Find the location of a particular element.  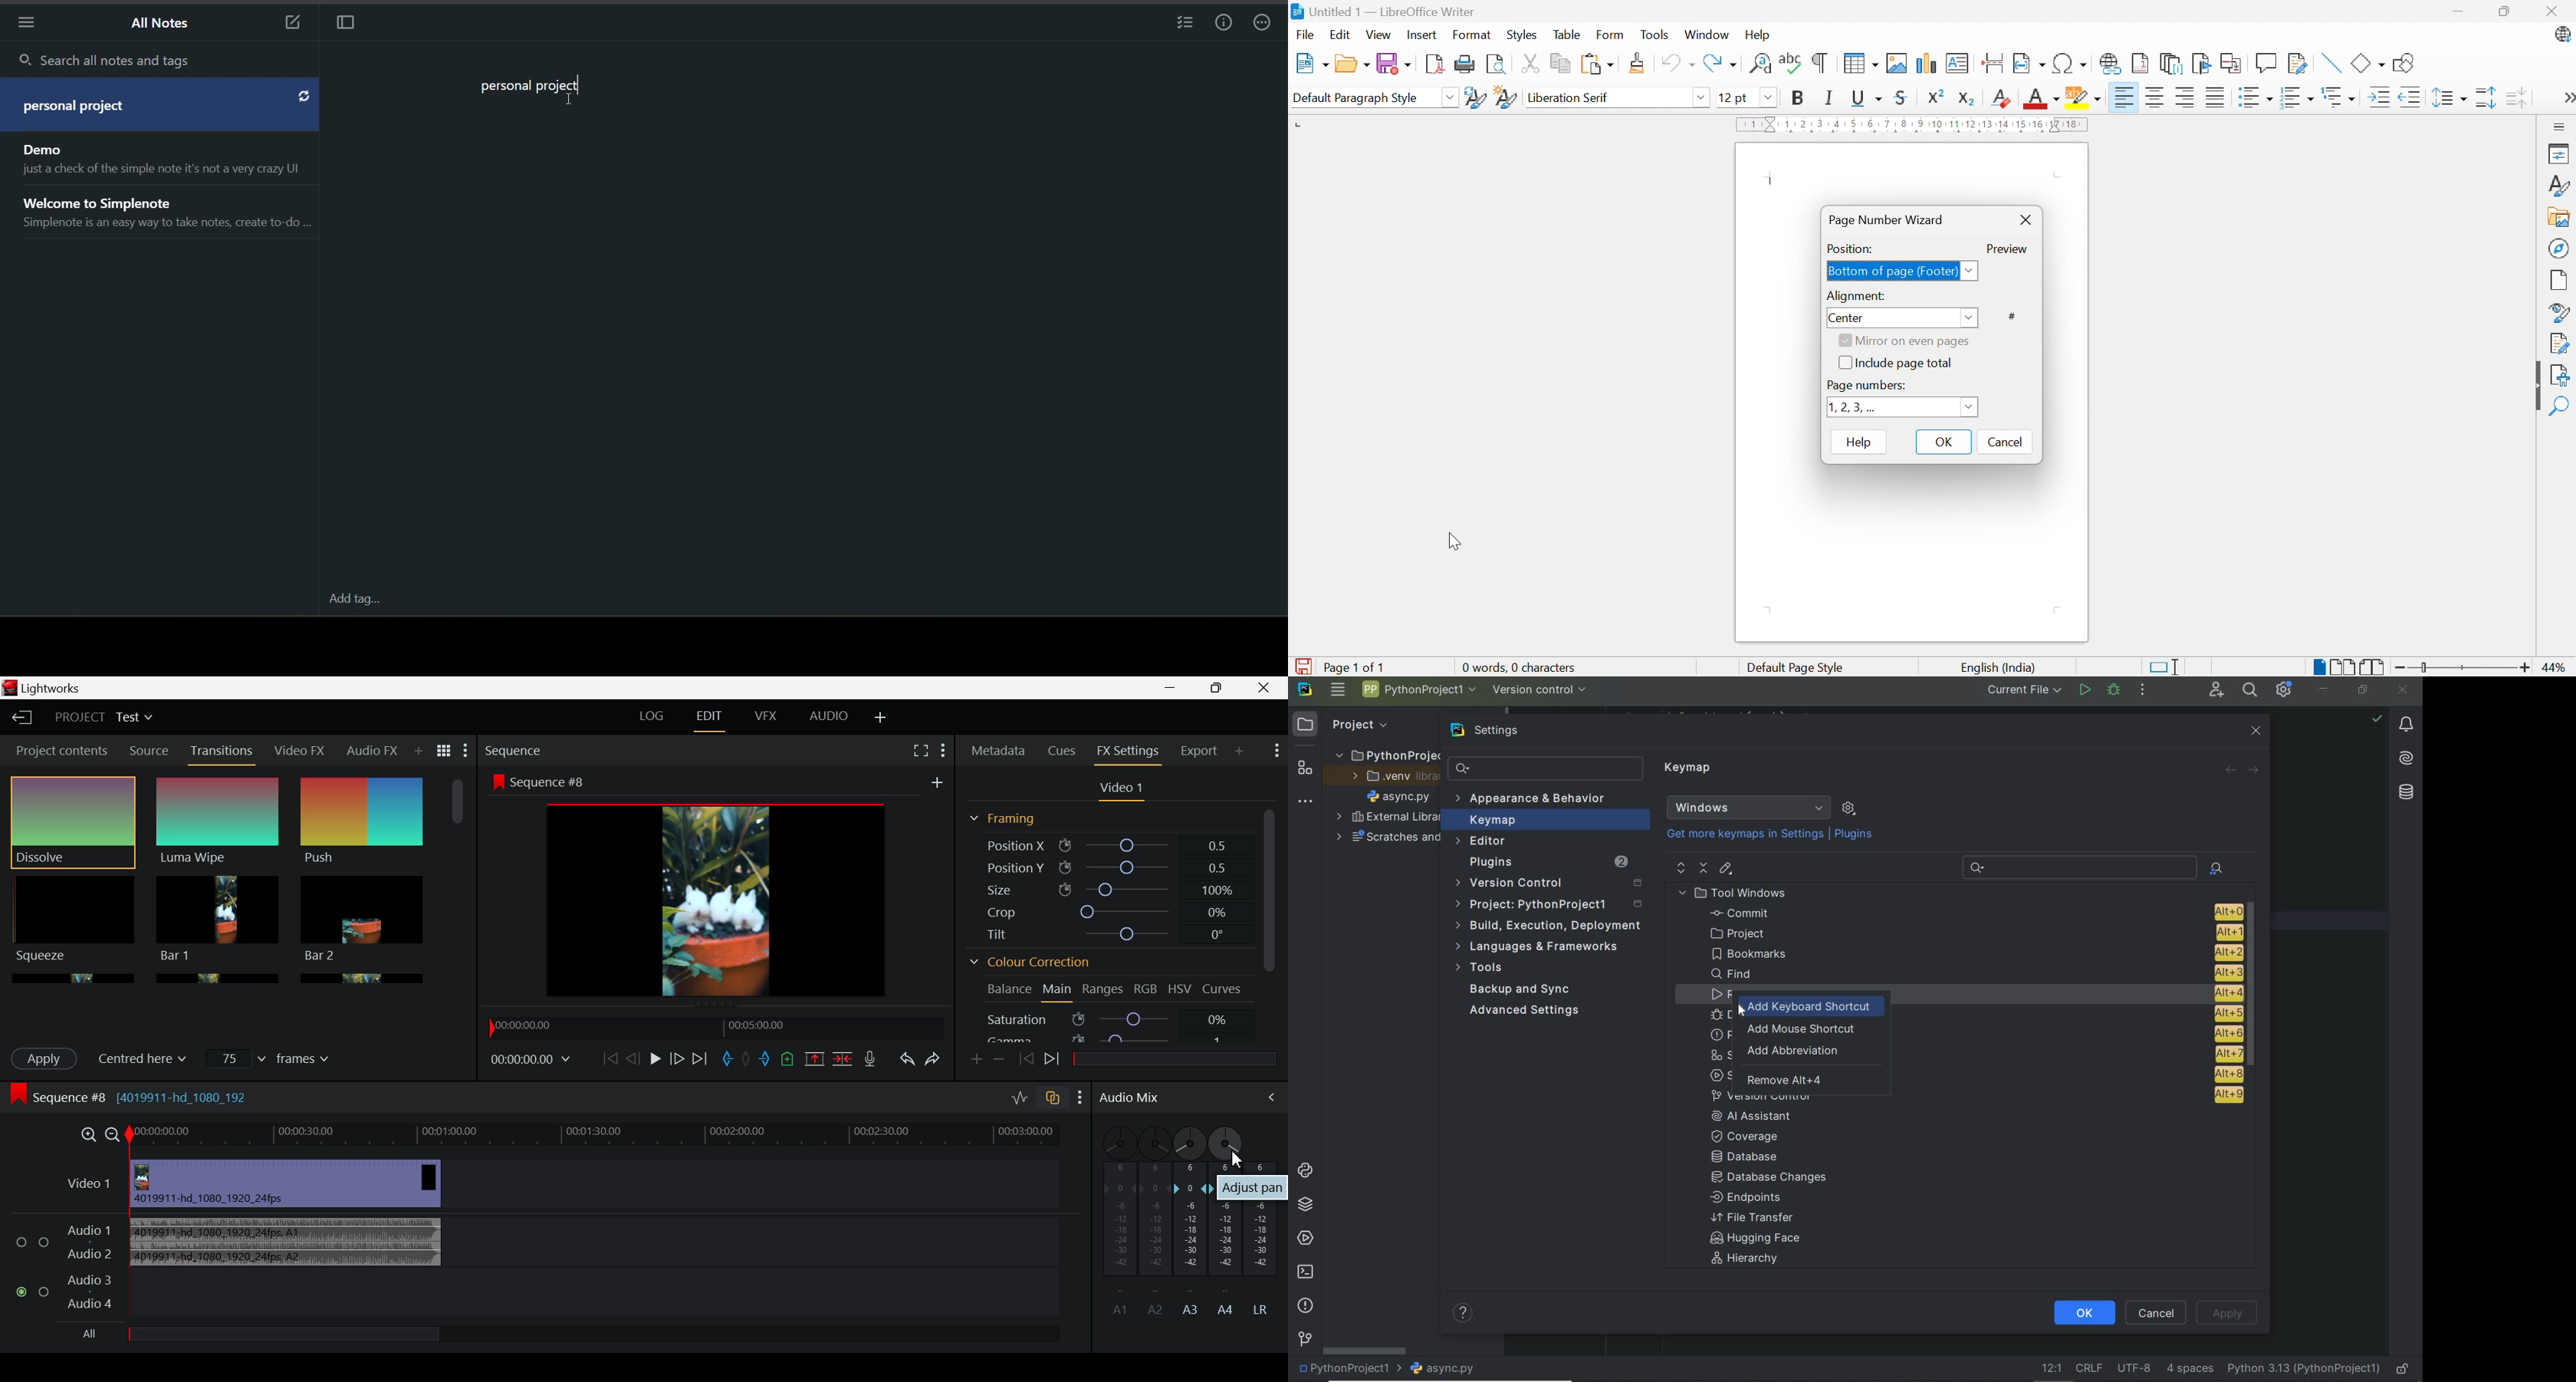

Export directly as PDF is located at coordinates (1437, 66).